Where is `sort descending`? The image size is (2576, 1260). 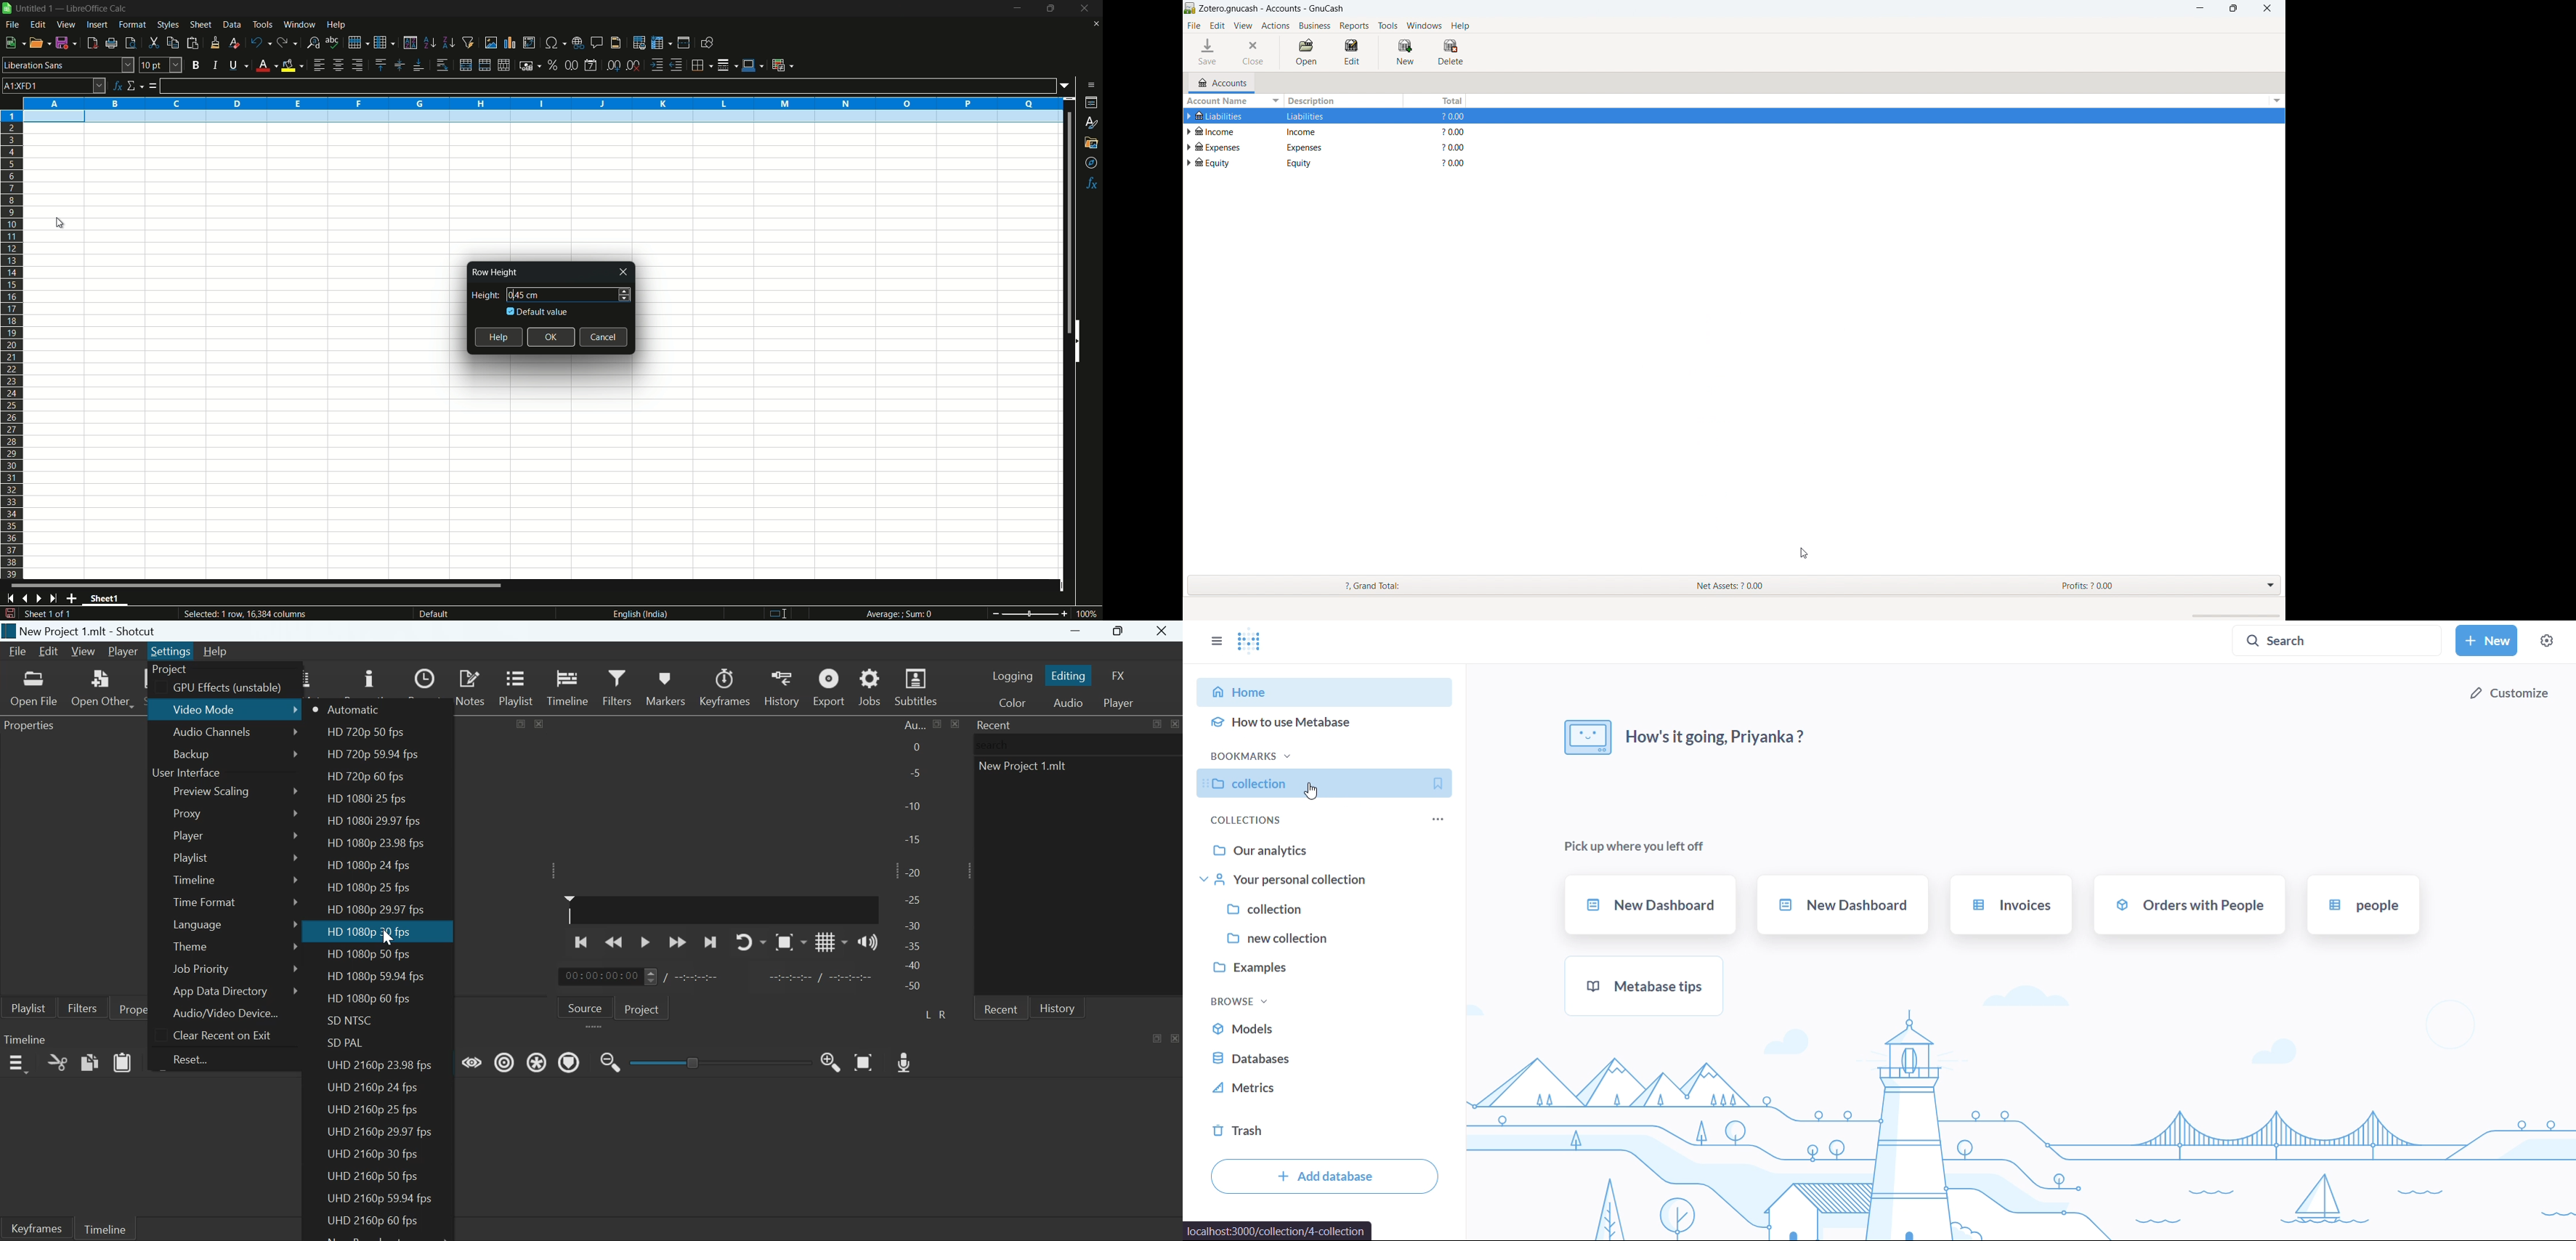
sort descending is located at coordinates (447, 43).